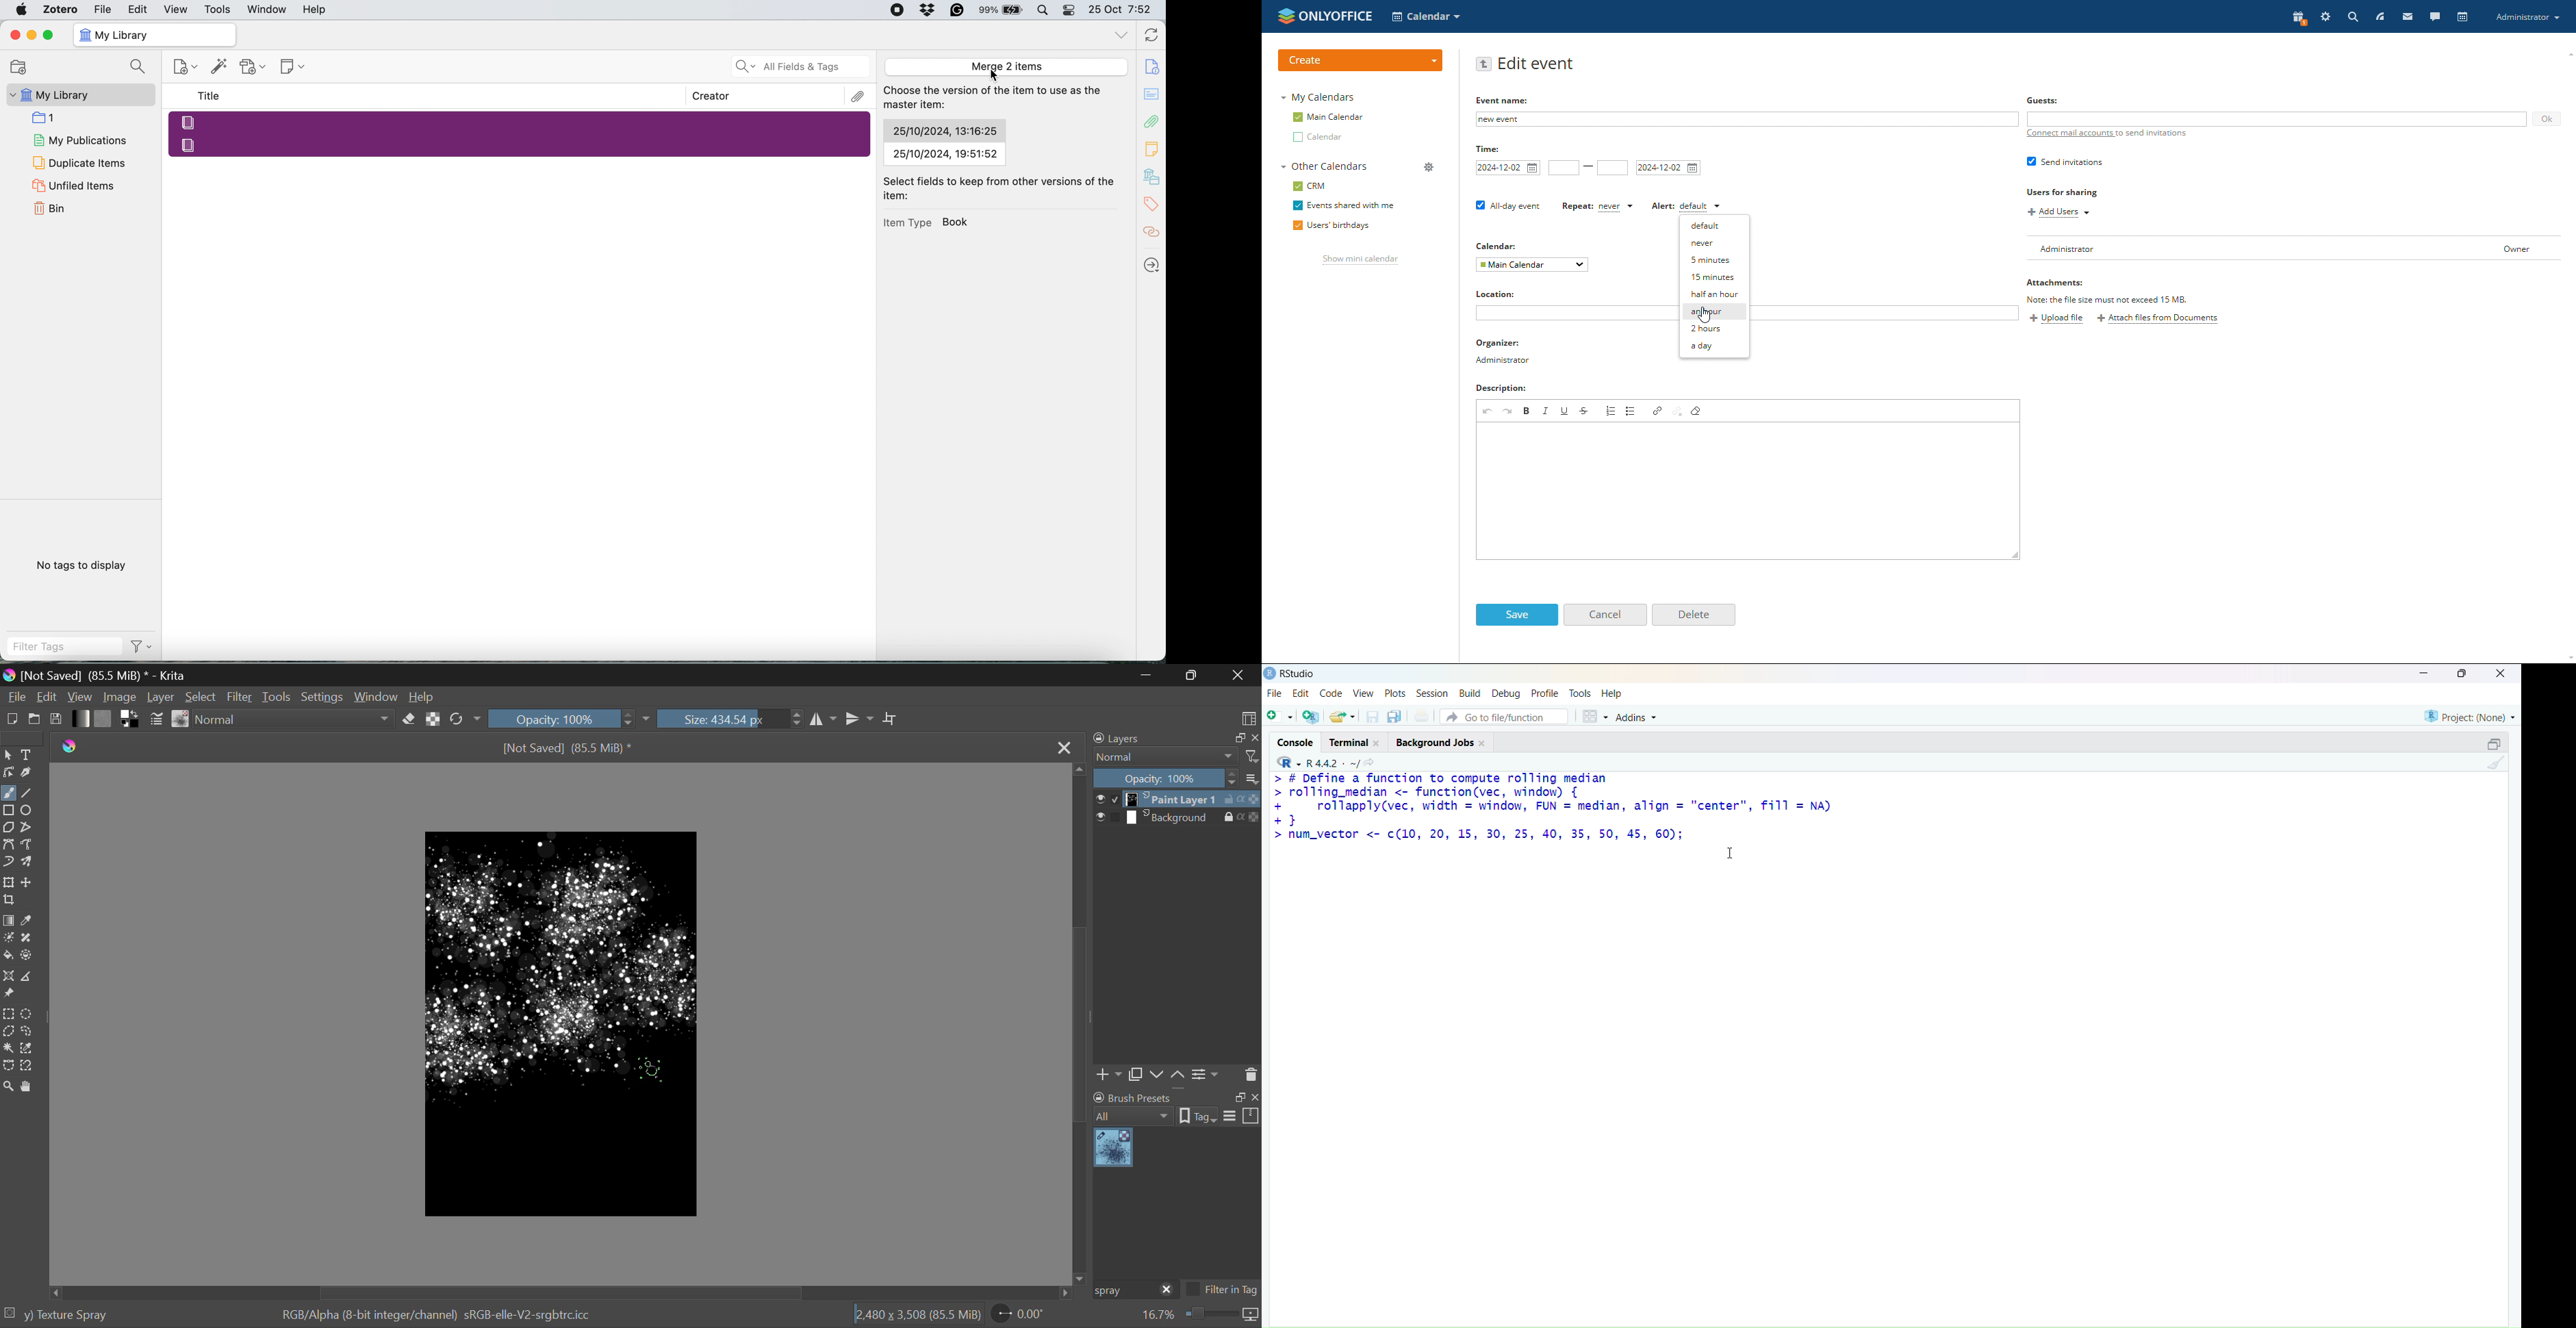 Image resolution: width=2576 pixels, height=1344 pixels. Describe the element at coordinates (1271, 673) in the screenshot. I see `logo` at that location.